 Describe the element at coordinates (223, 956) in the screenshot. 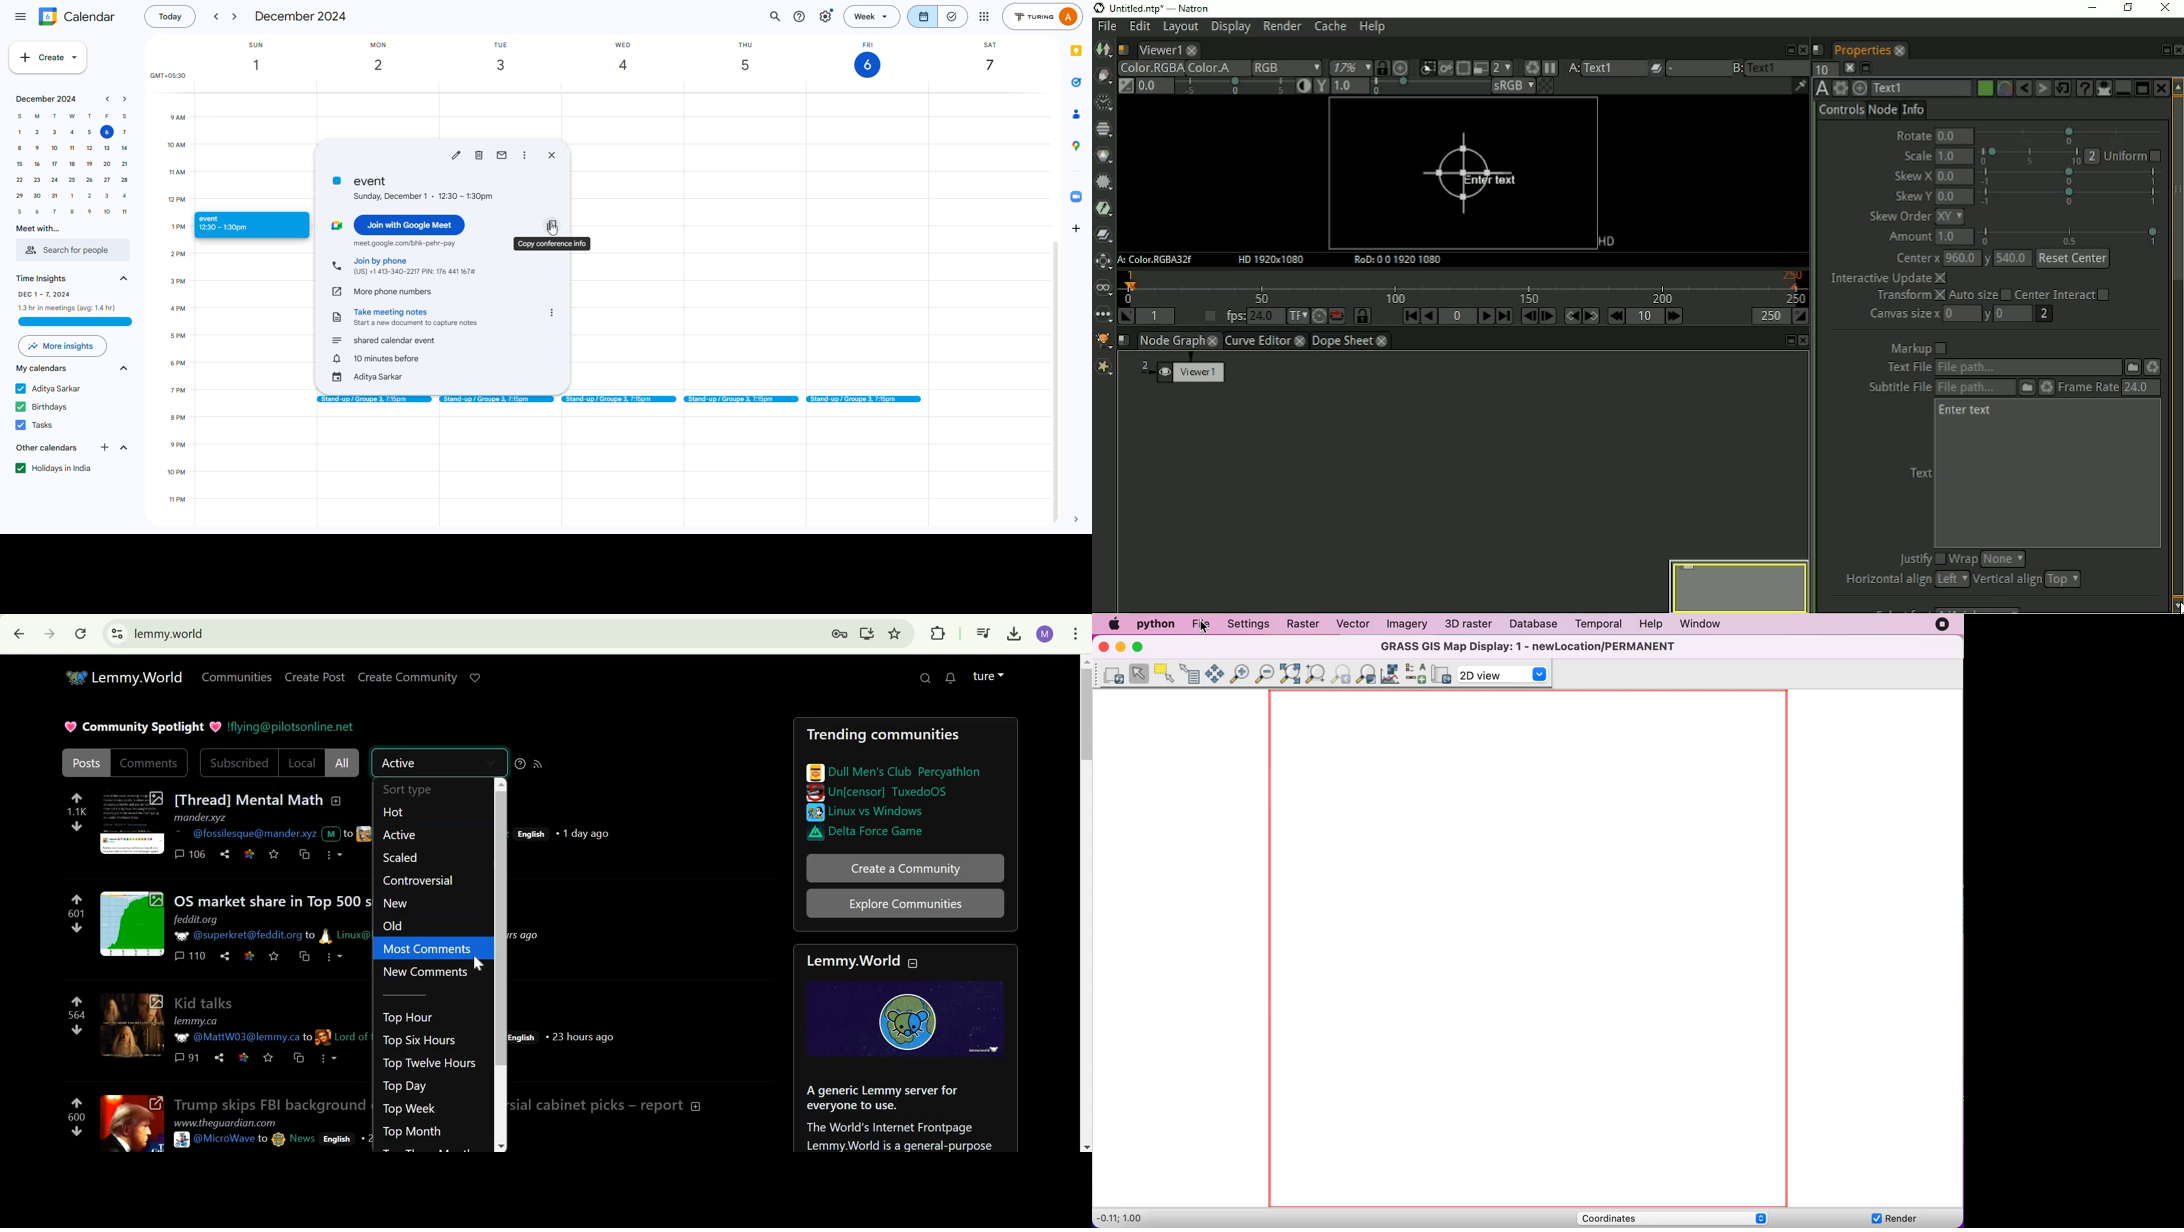

I see `share` at that location.